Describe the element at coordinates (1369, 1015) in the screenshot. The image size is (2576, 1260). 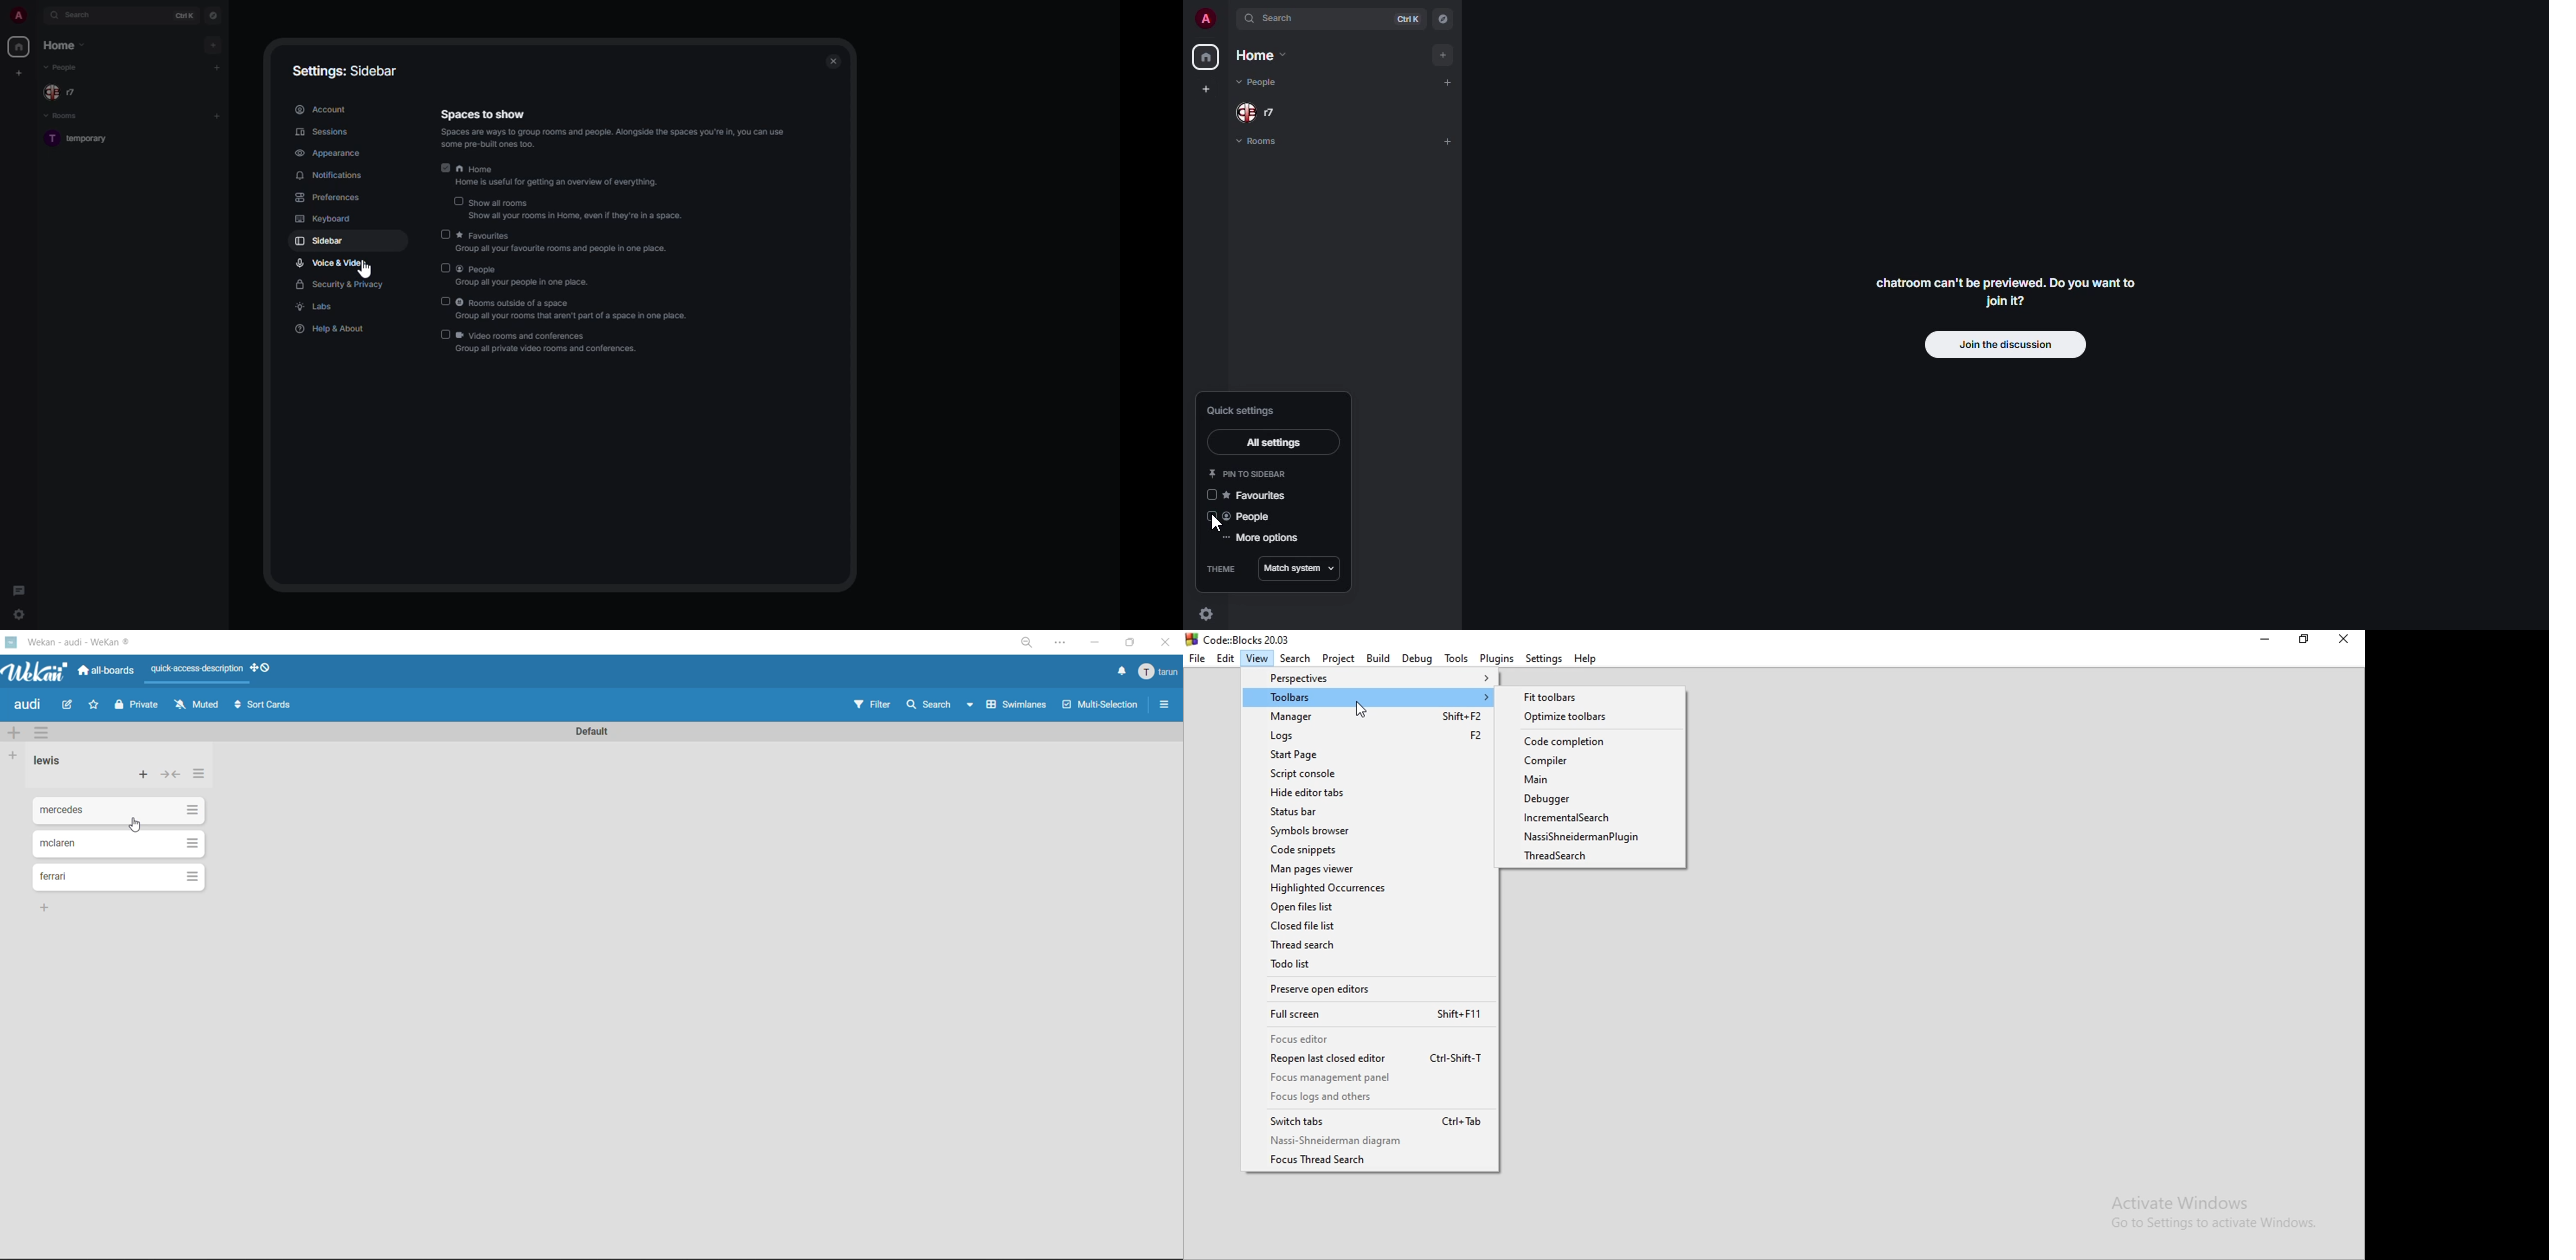
I see `Full screen` at that location.